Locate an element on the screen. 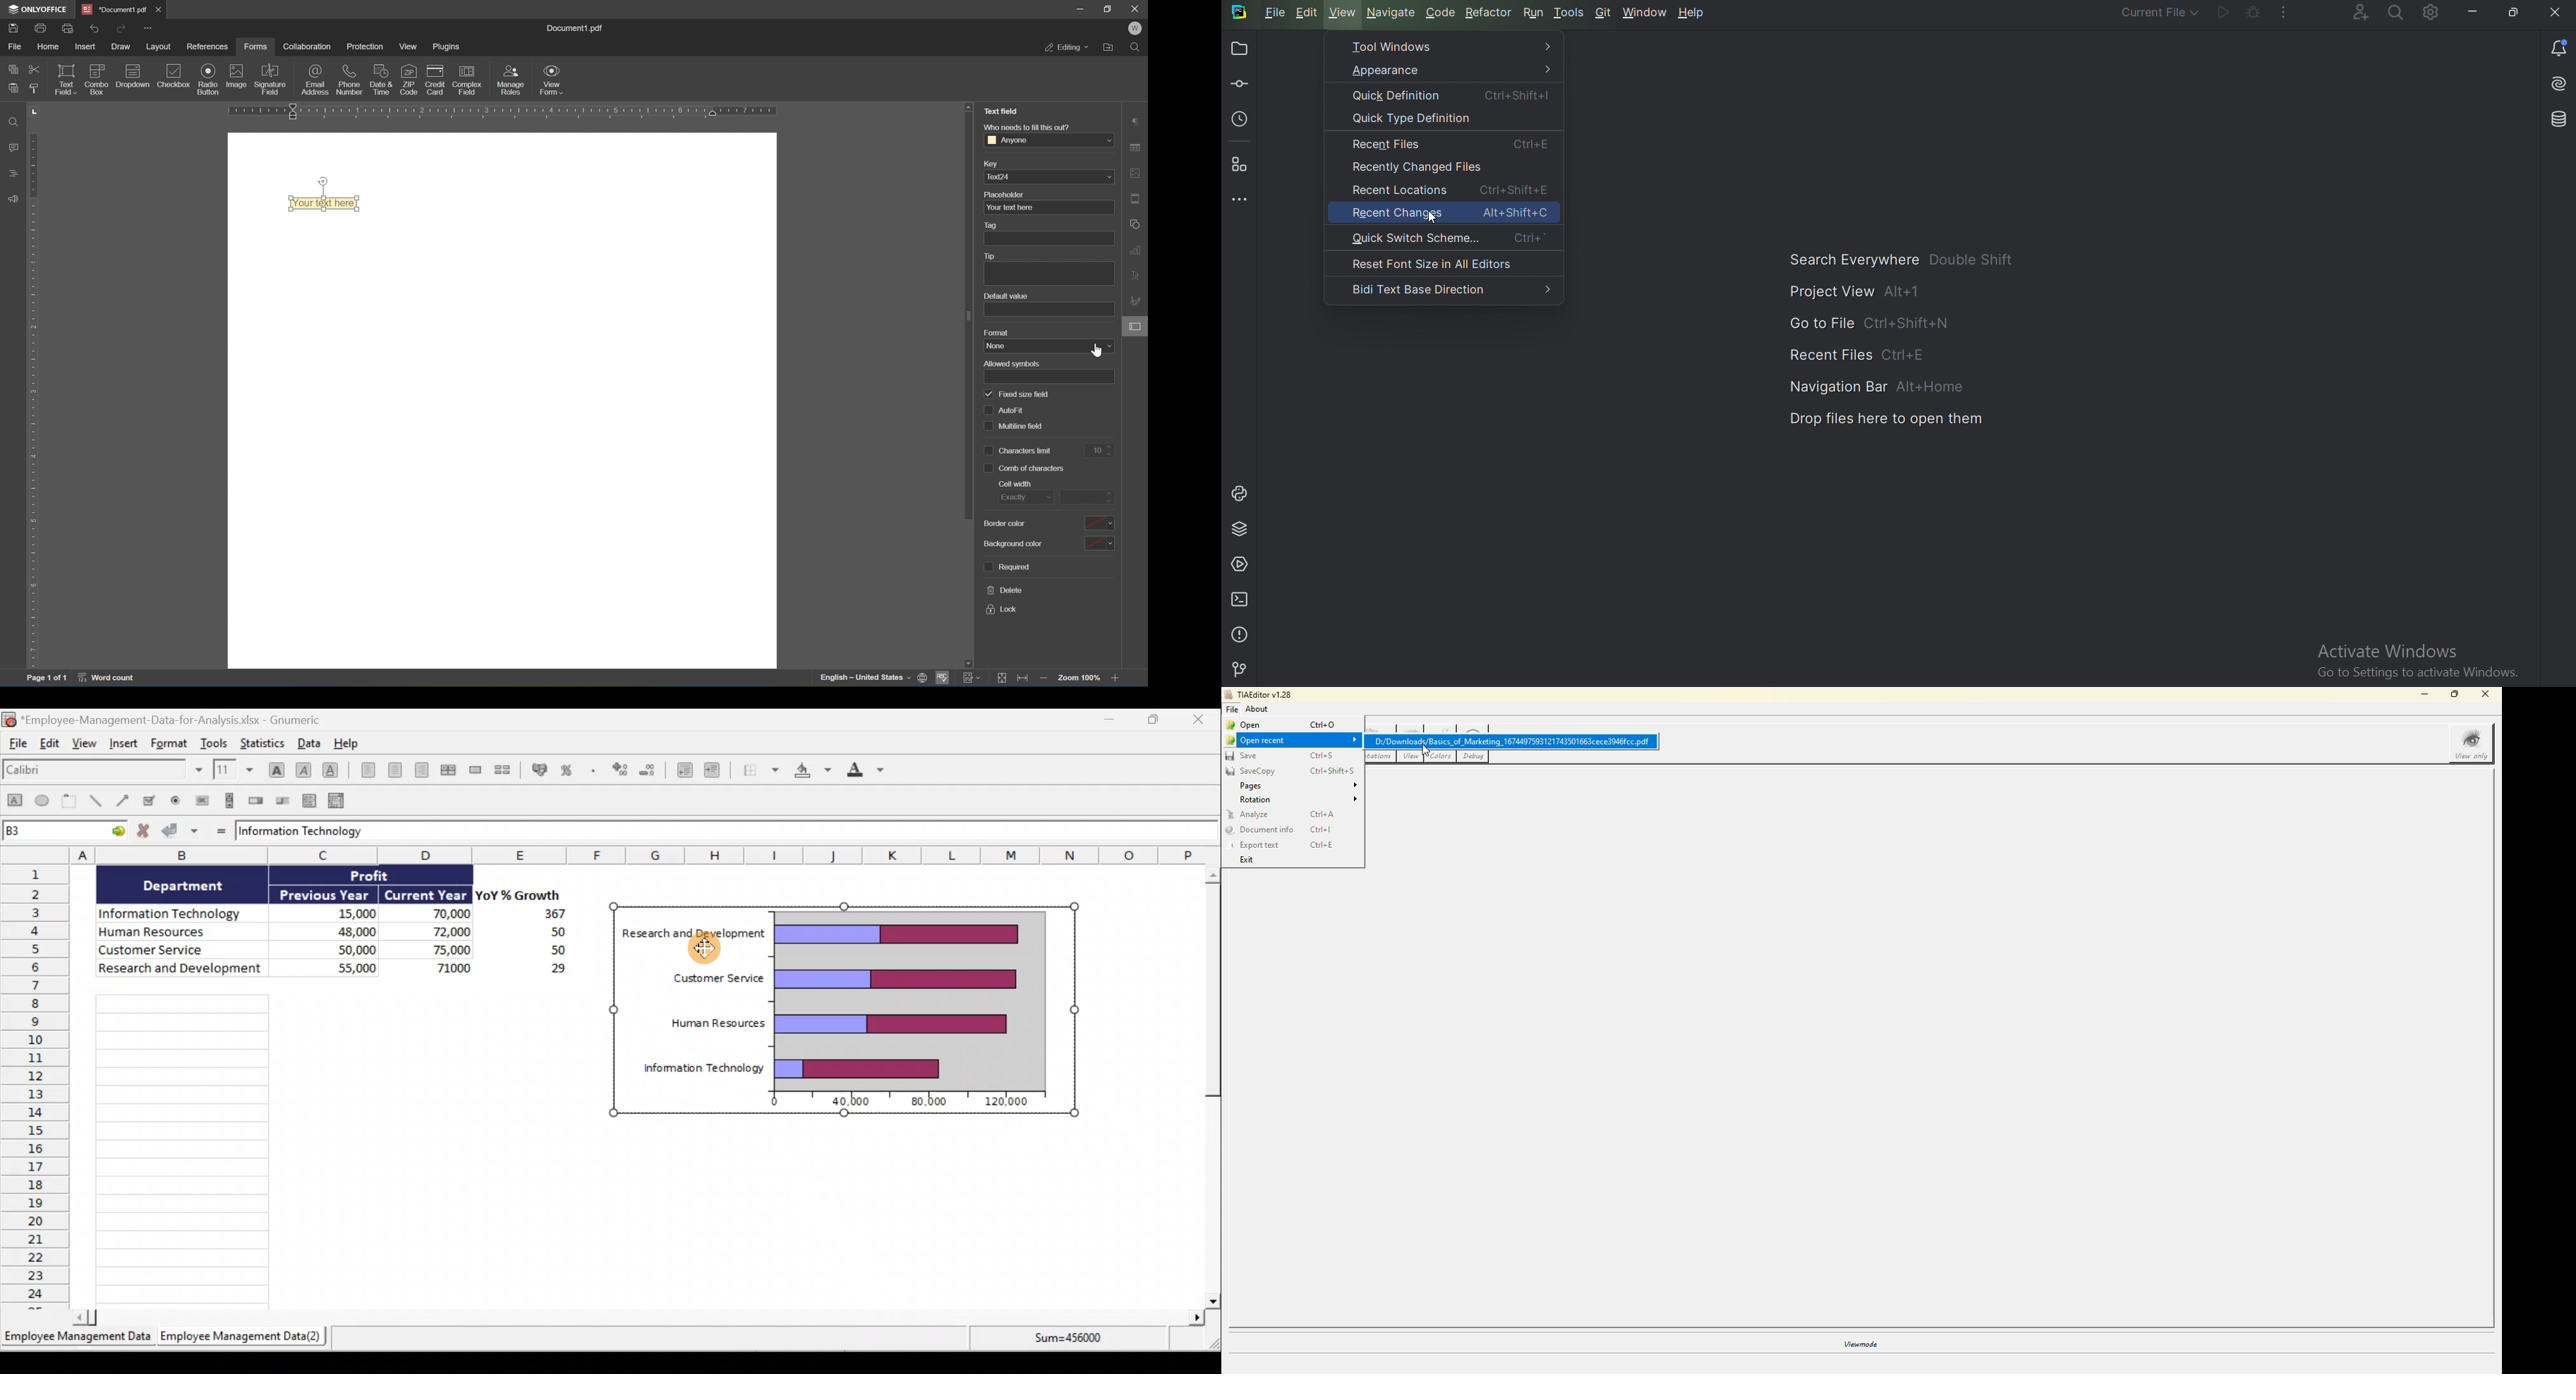 This screenshot has height=1400, width=2576. Employee Management Data is located at coordinates (77, 1335).